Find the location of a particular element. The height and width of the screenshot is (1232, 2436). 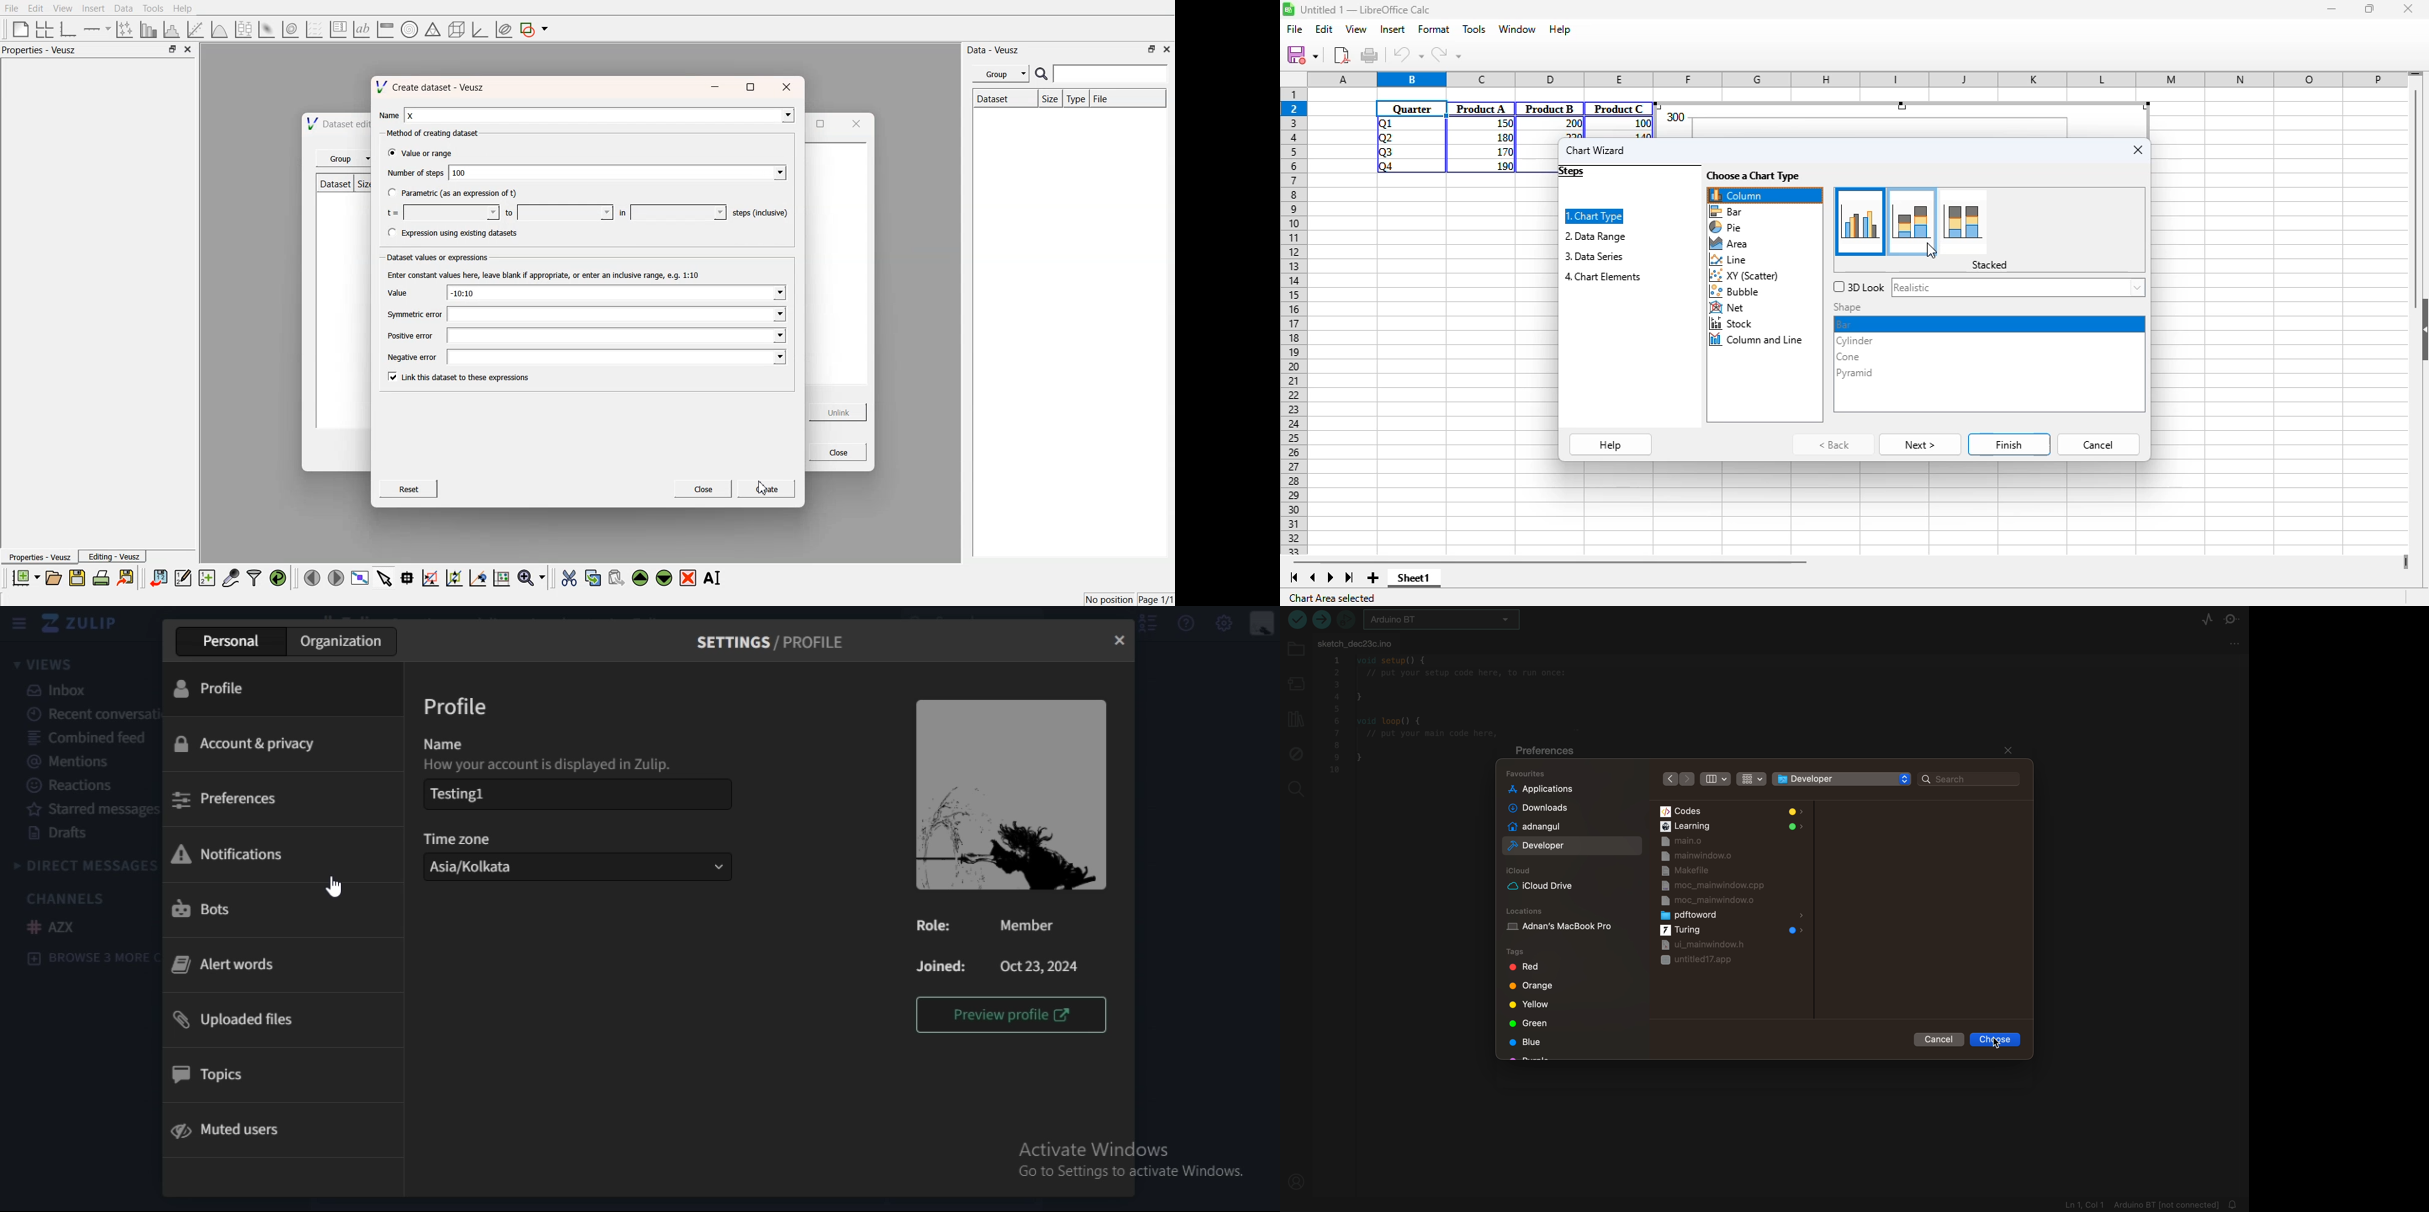

recenter the graph axes is located at coordinates (477, 577).